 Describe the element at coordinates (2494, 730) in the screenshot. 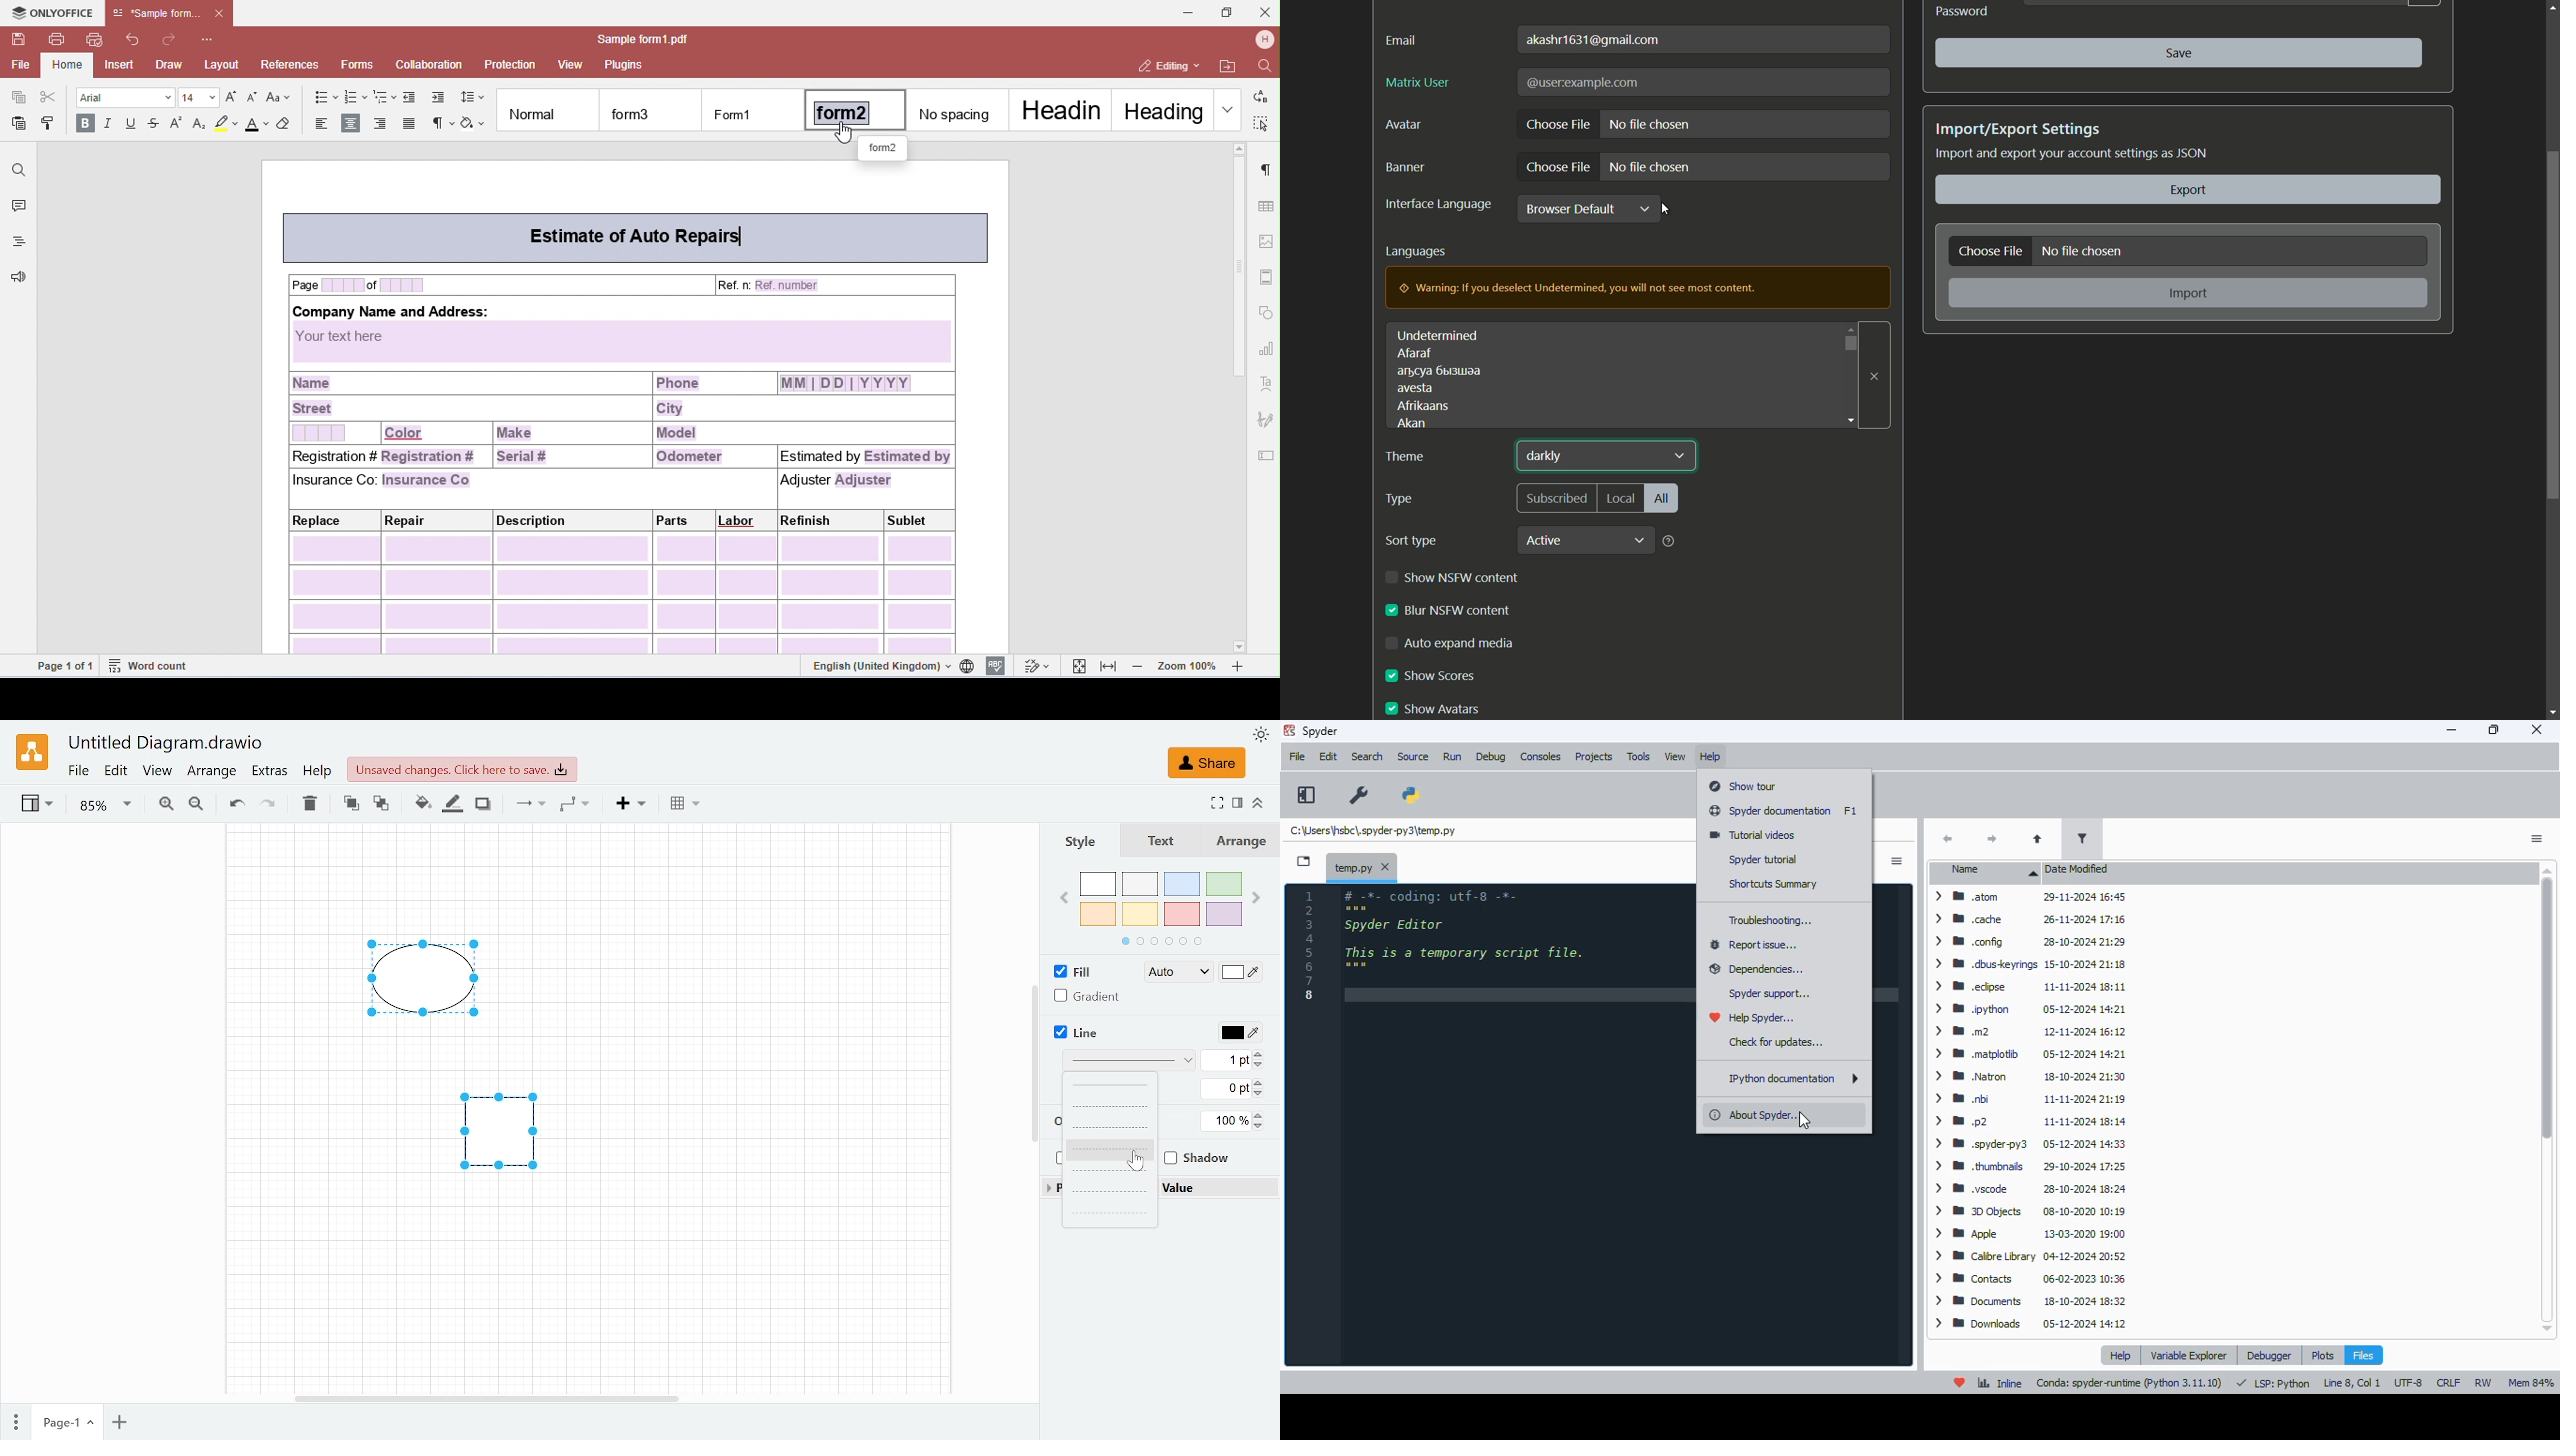

I see `maximize` at that location.